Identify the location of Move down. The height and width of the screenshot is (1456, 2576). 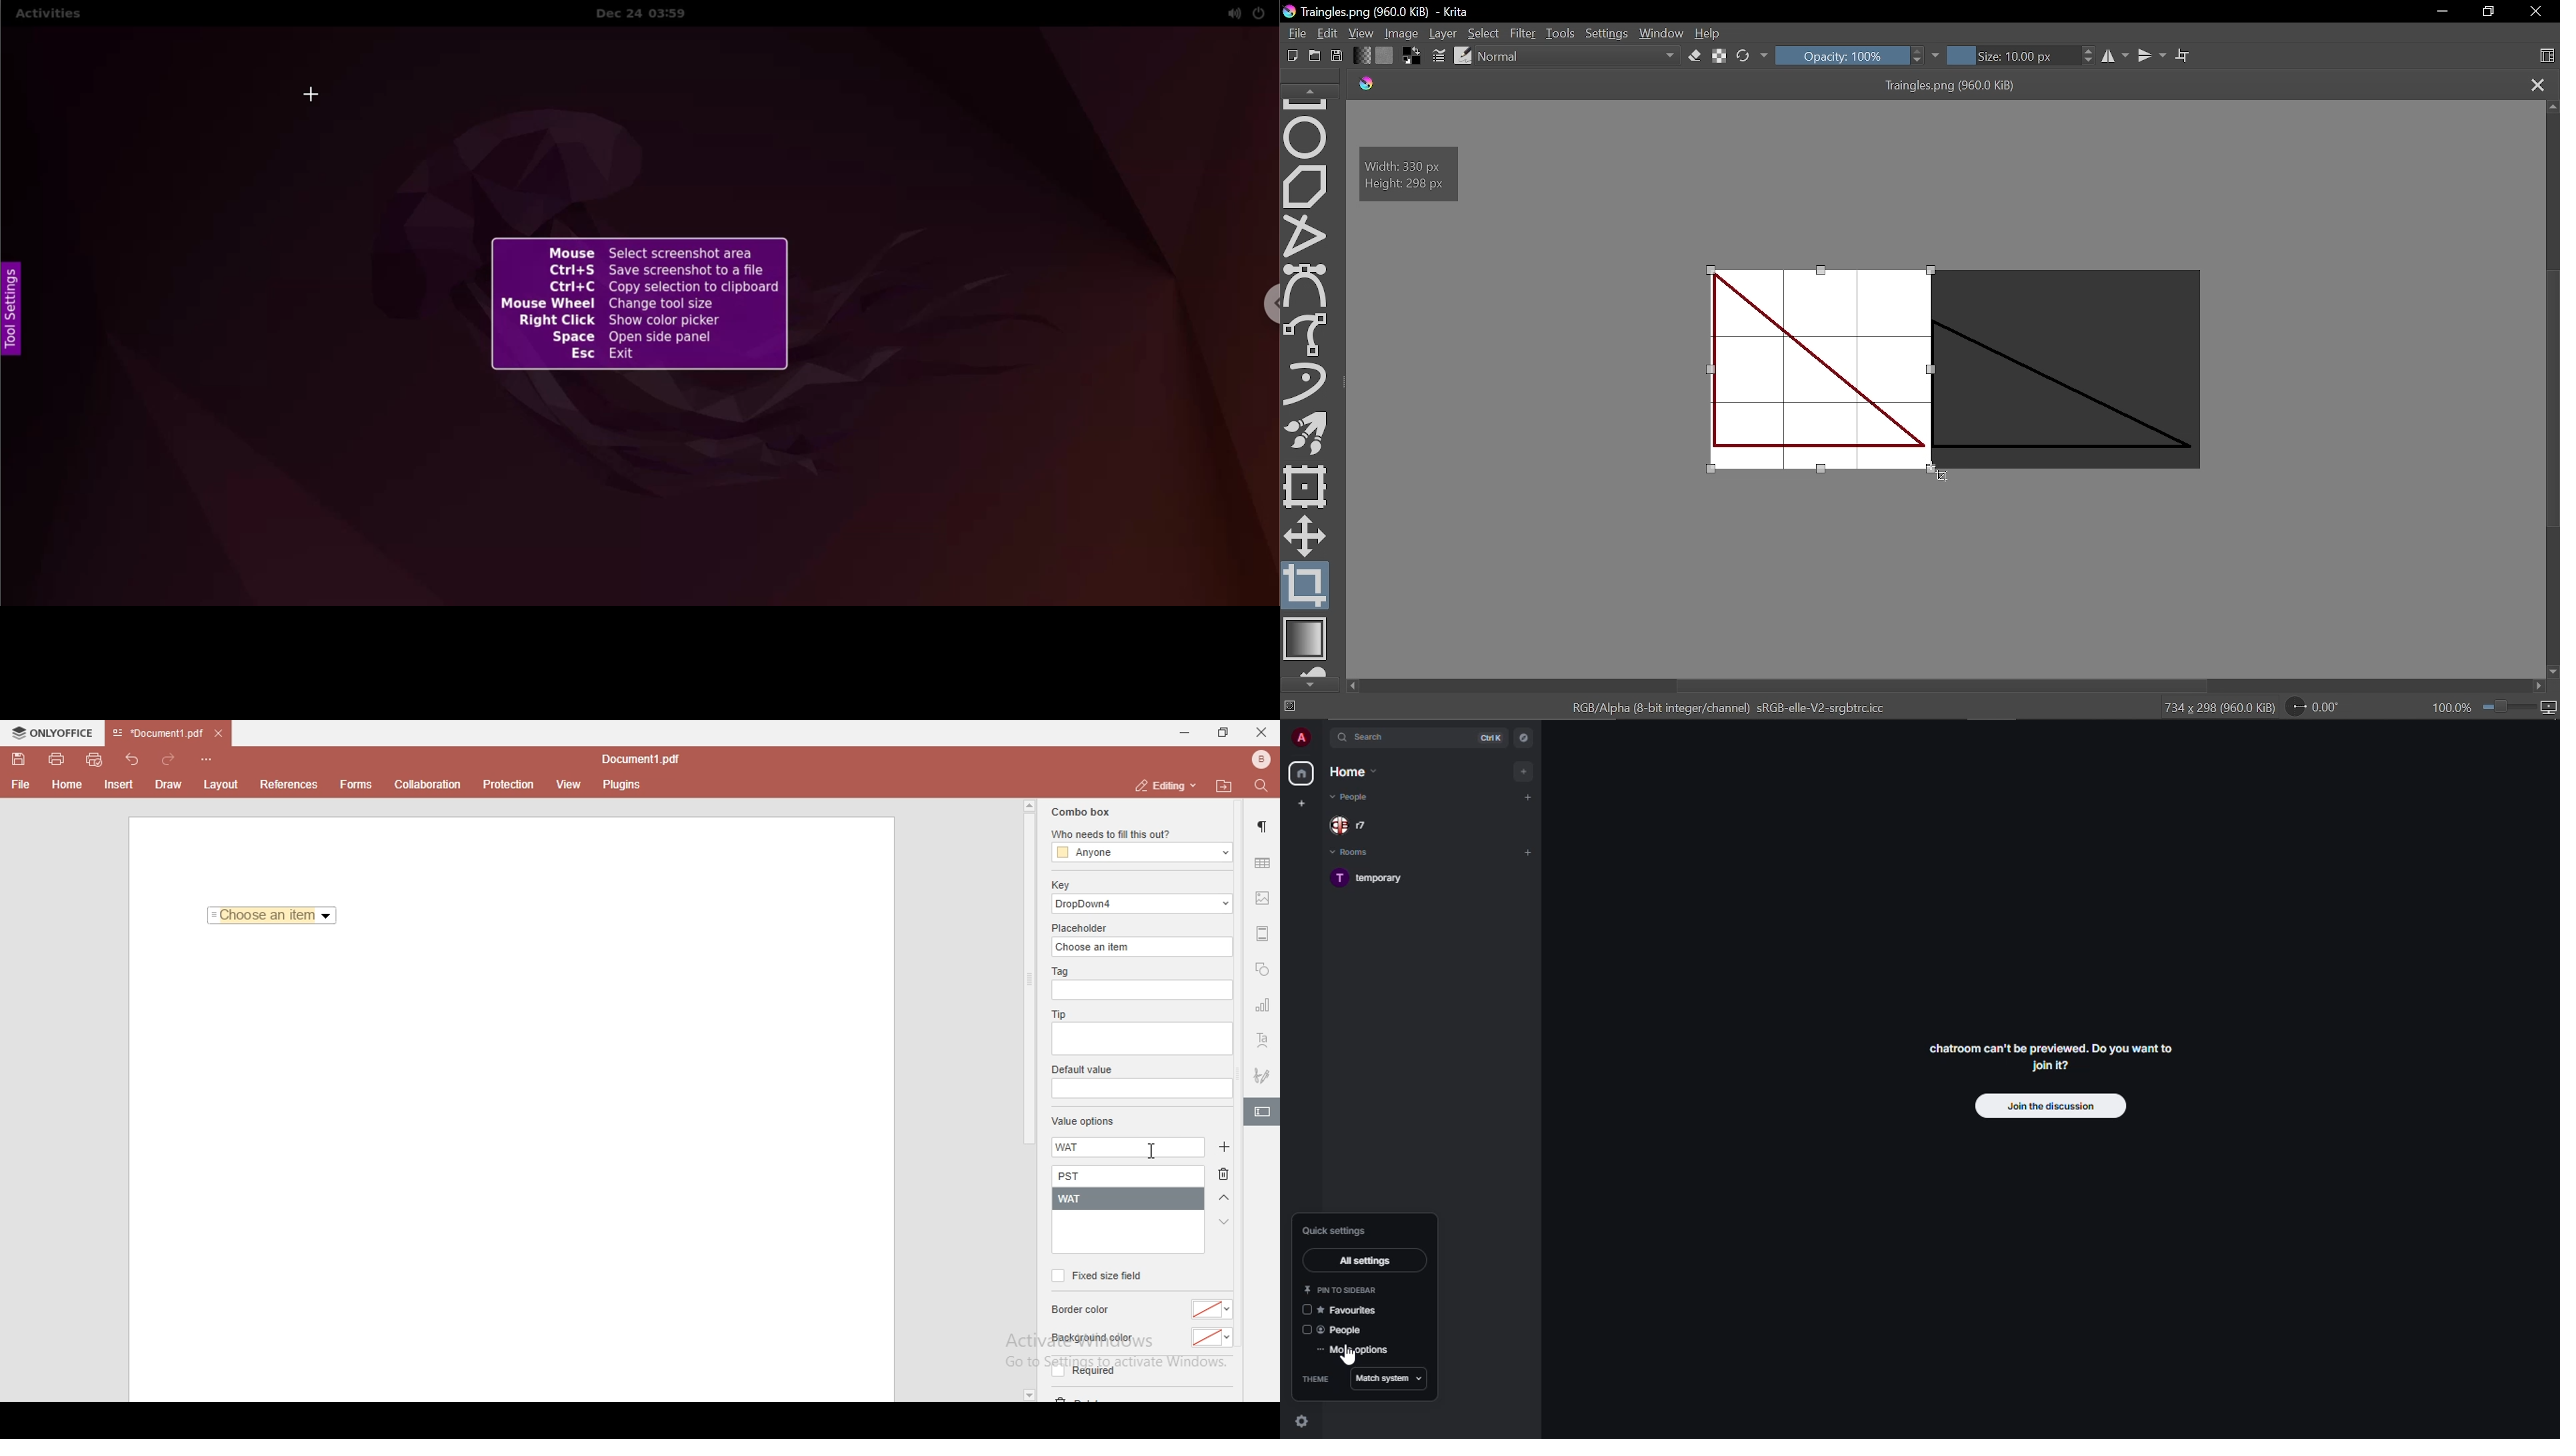
(2552, 672).